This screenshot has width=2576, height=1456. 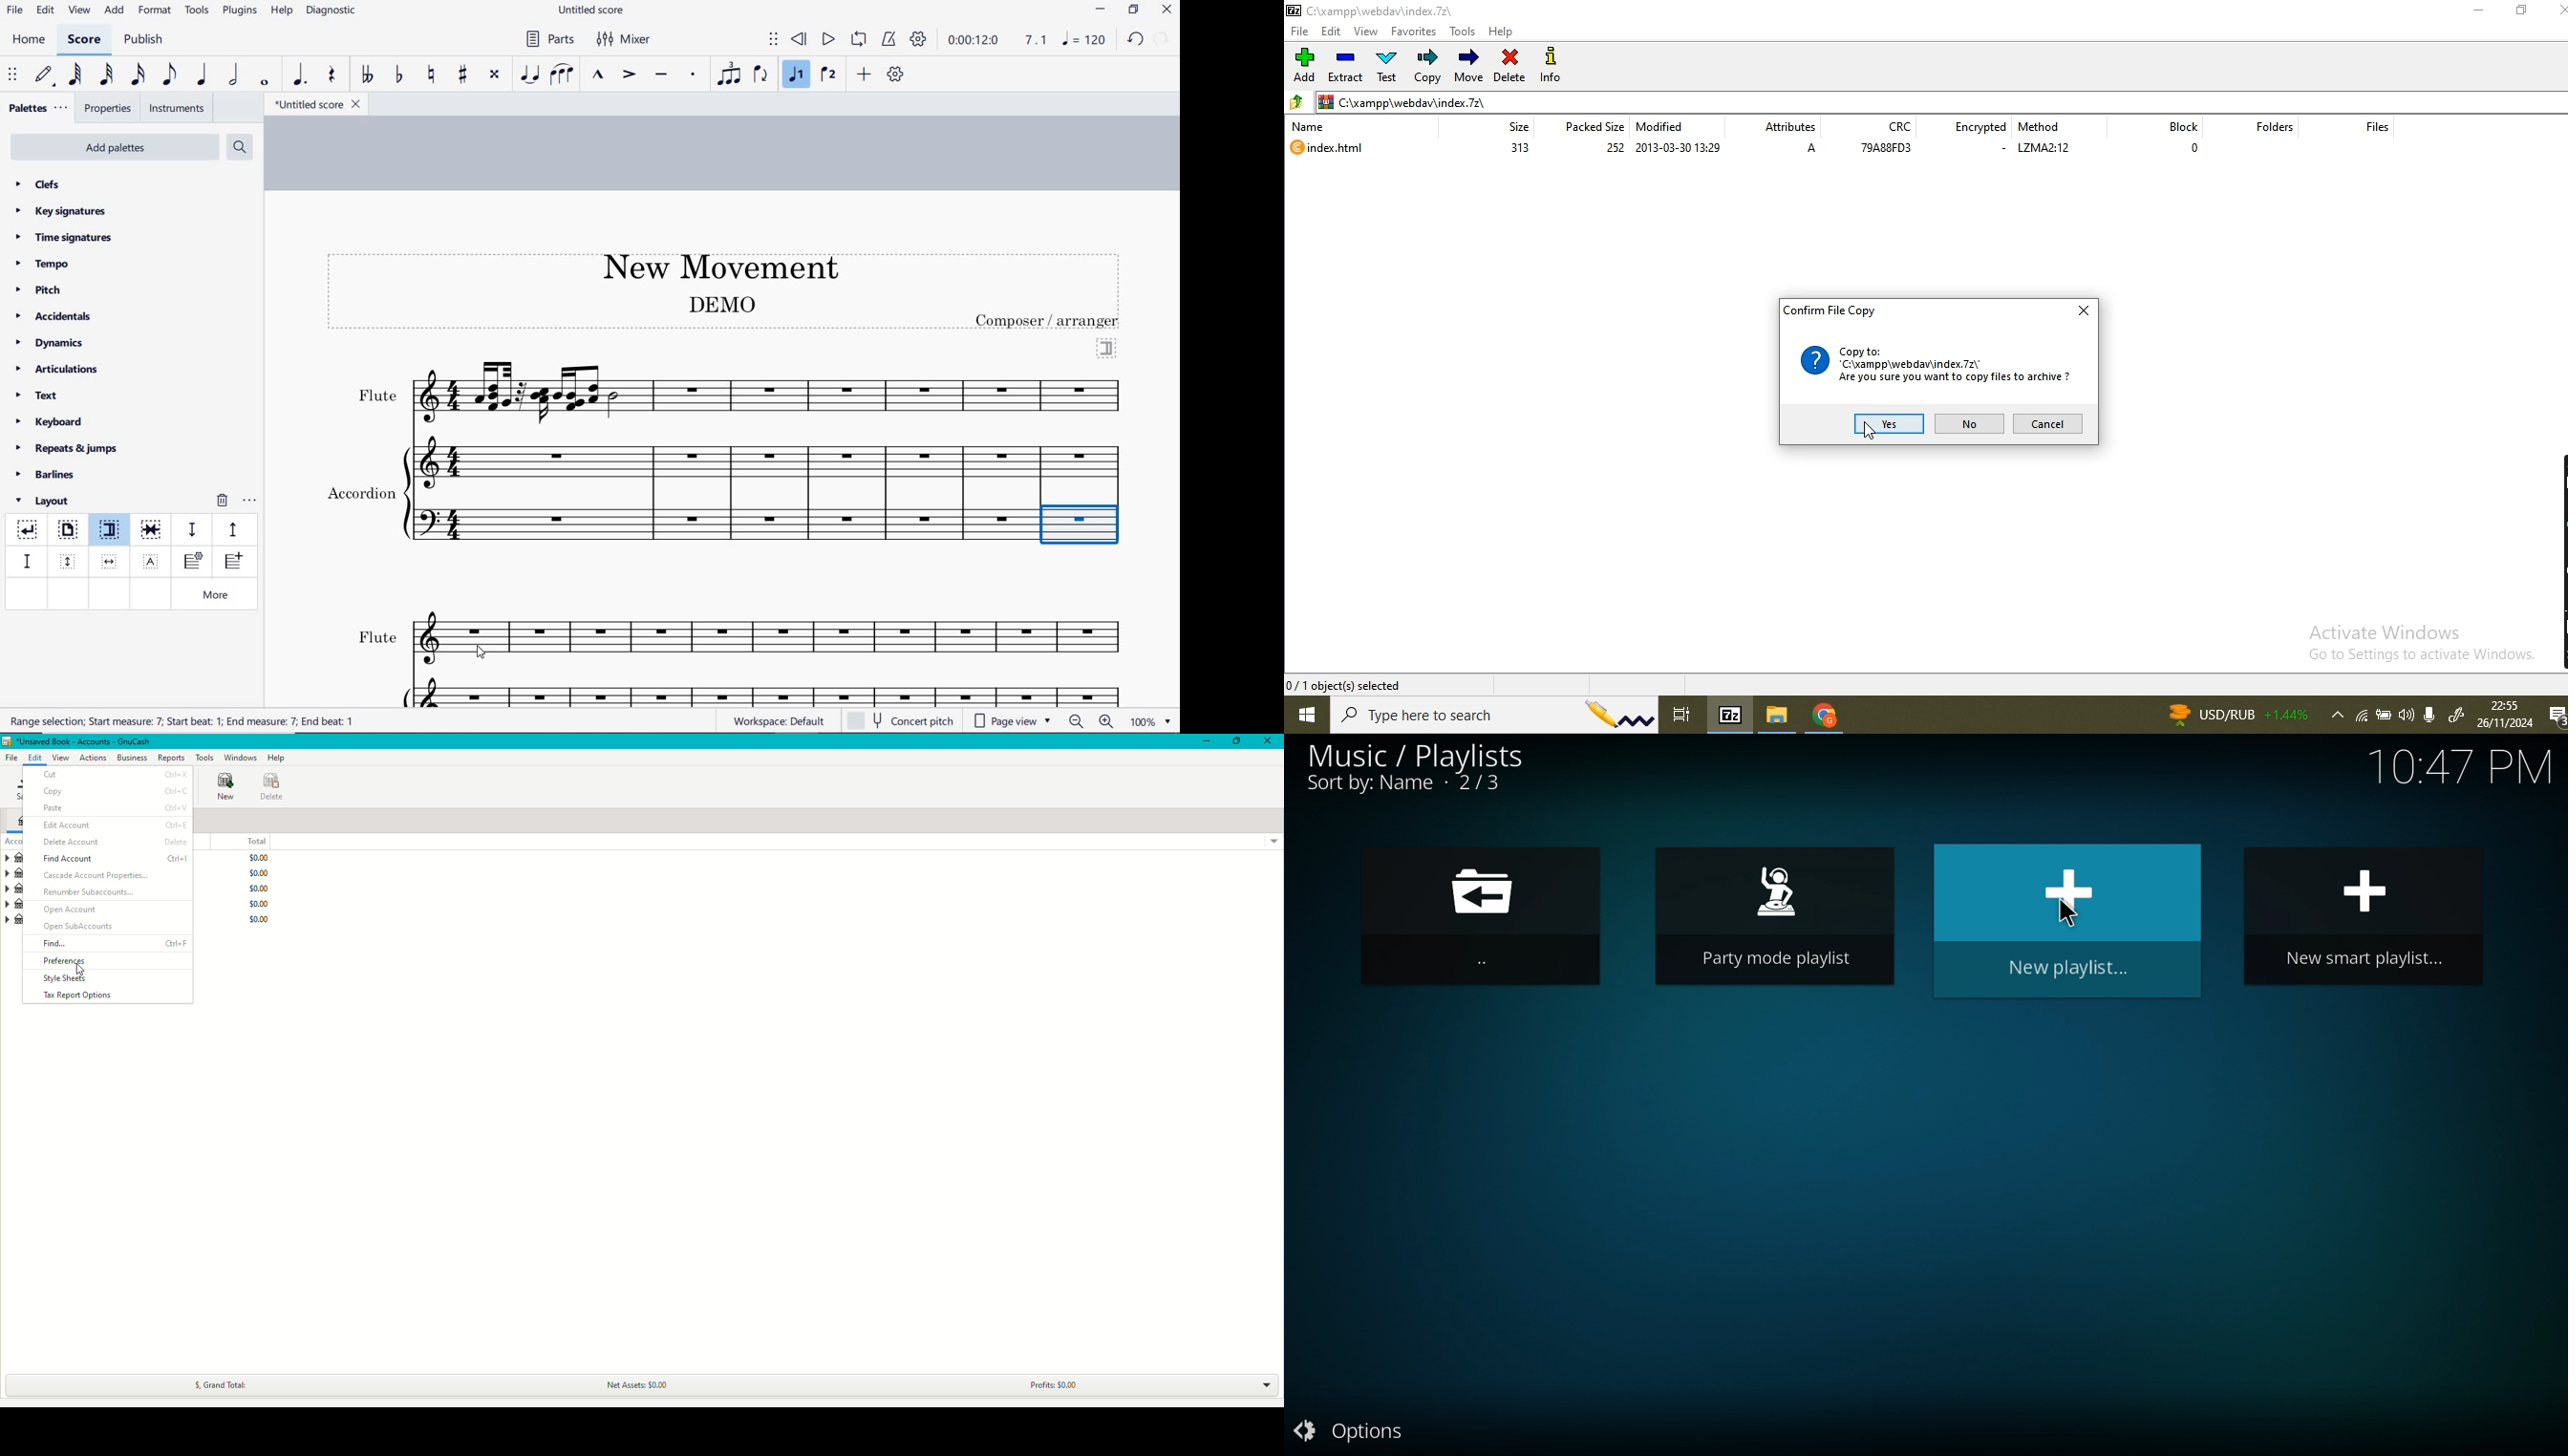 I want to click on encrypted, so click(x=1981, y=126).